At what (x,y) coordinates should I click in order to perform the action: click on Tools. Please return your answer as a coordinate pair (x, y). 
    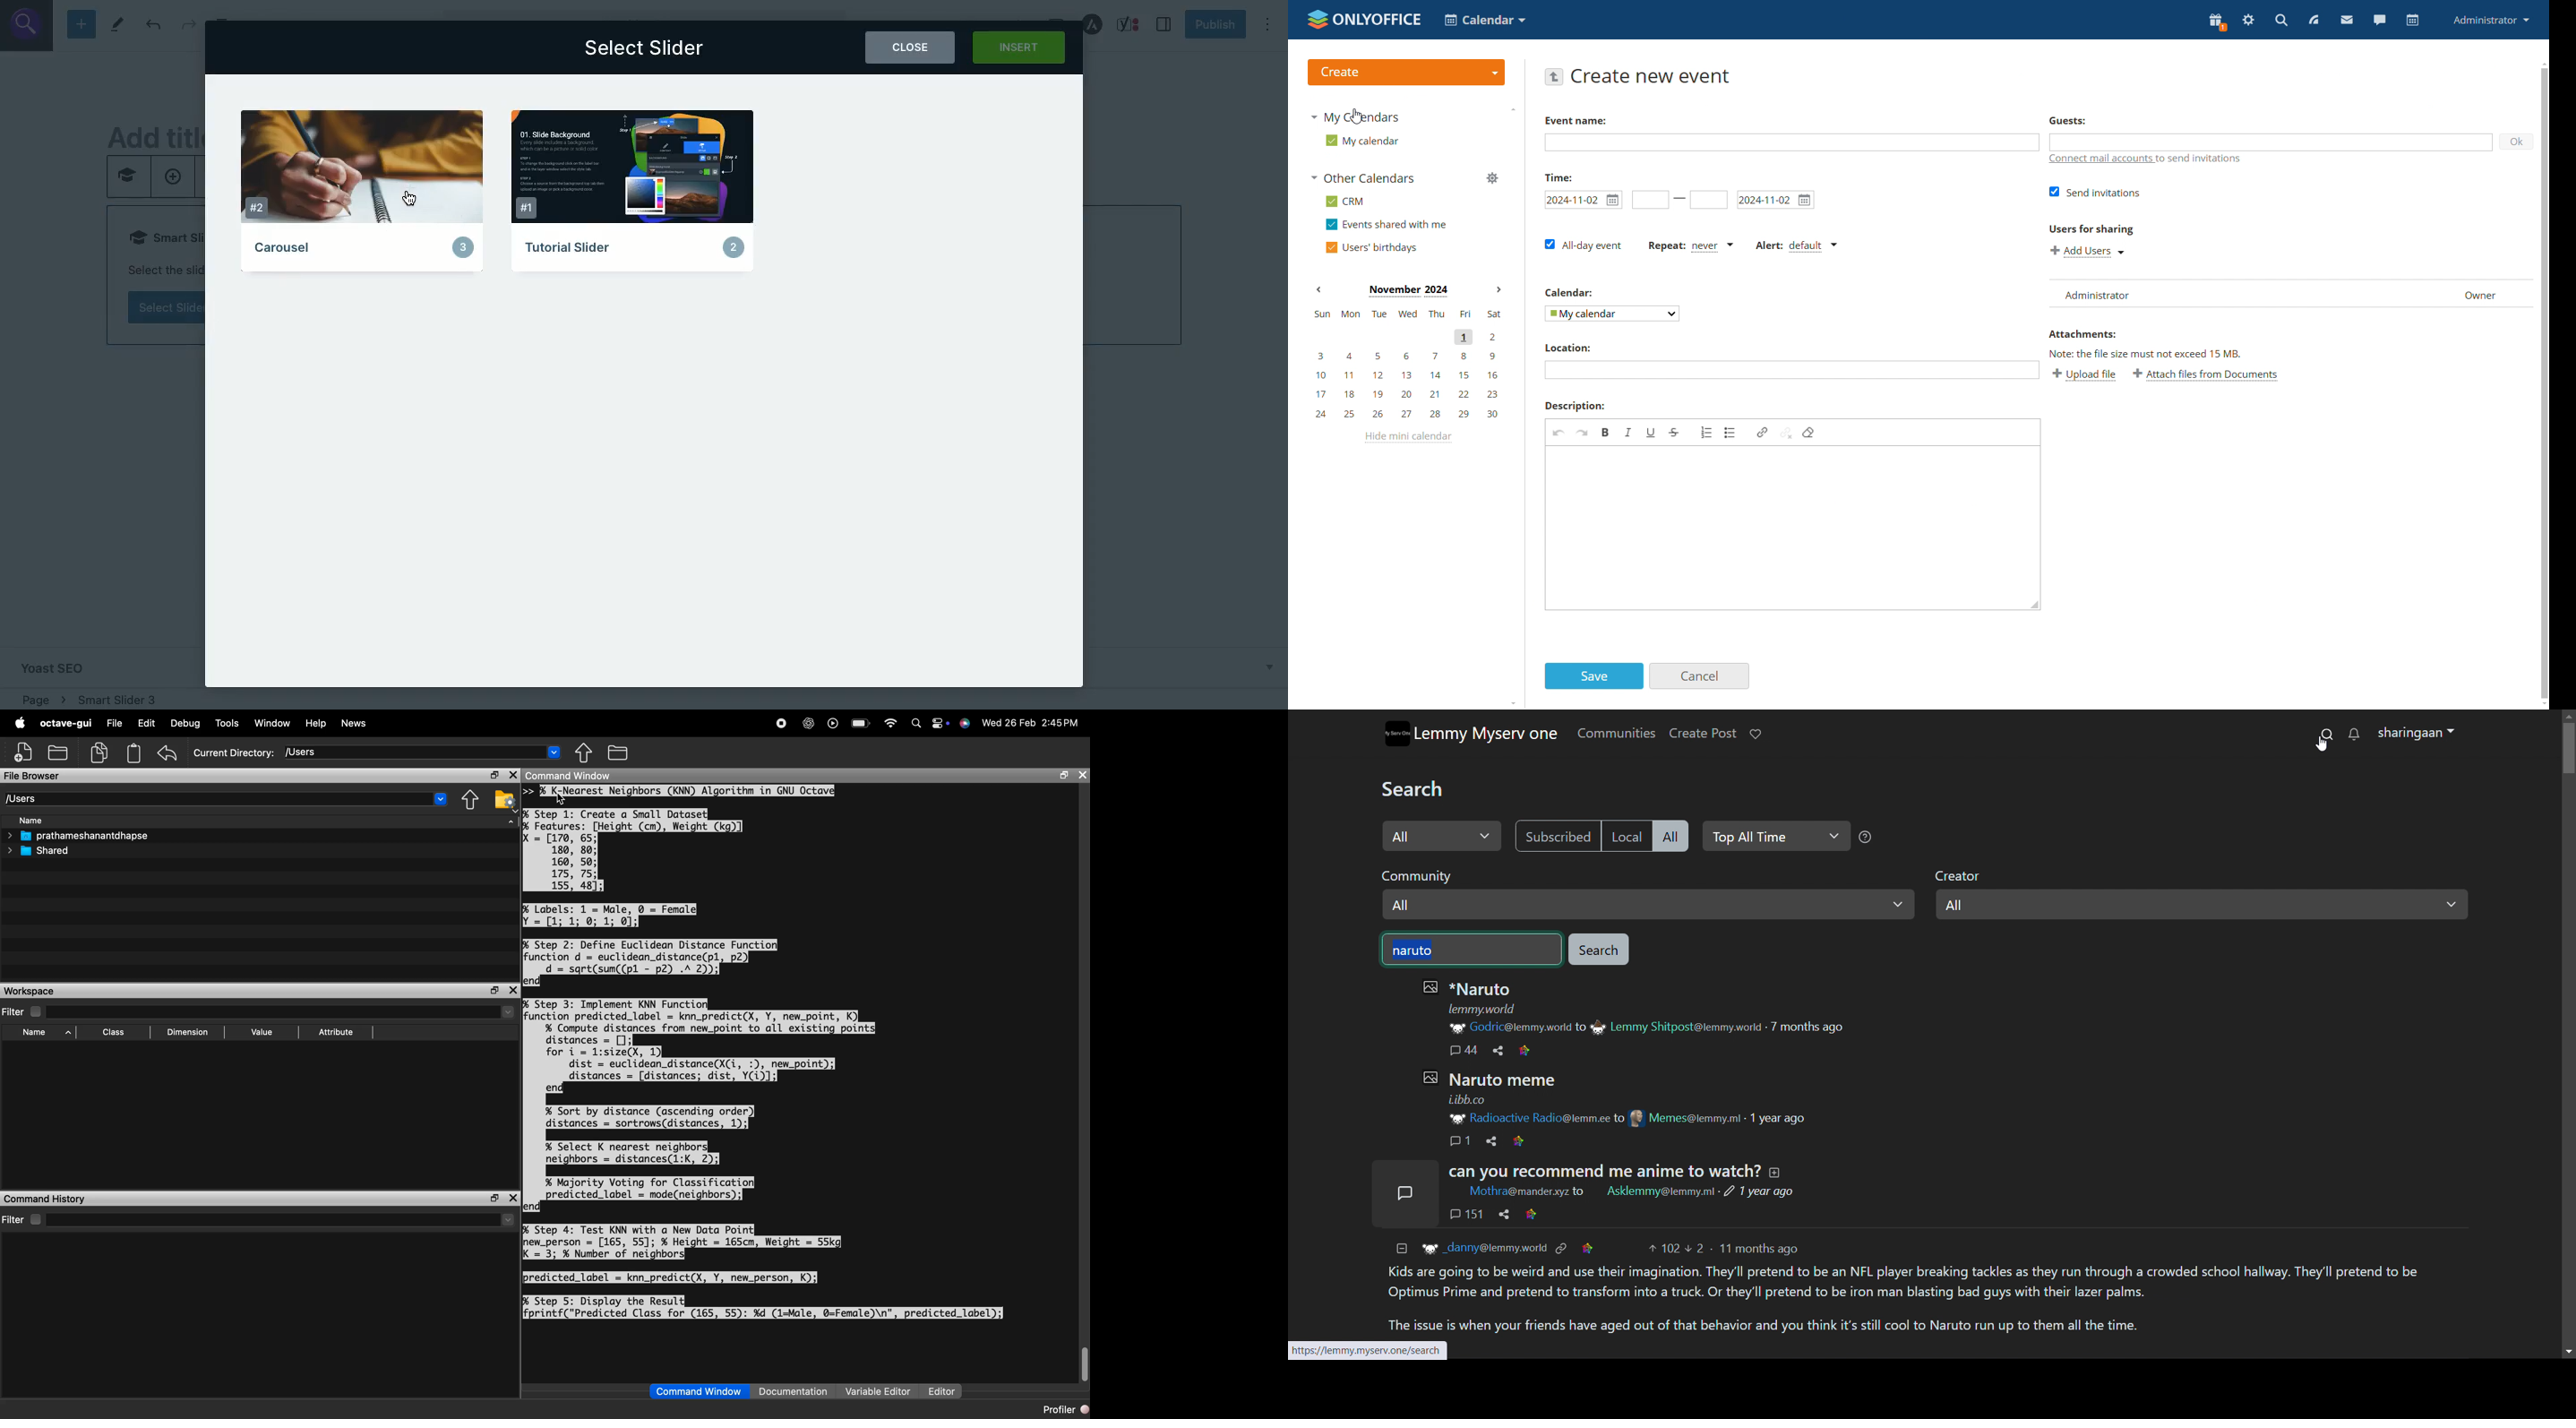
    Looking at the image, I should click on (118, 24).